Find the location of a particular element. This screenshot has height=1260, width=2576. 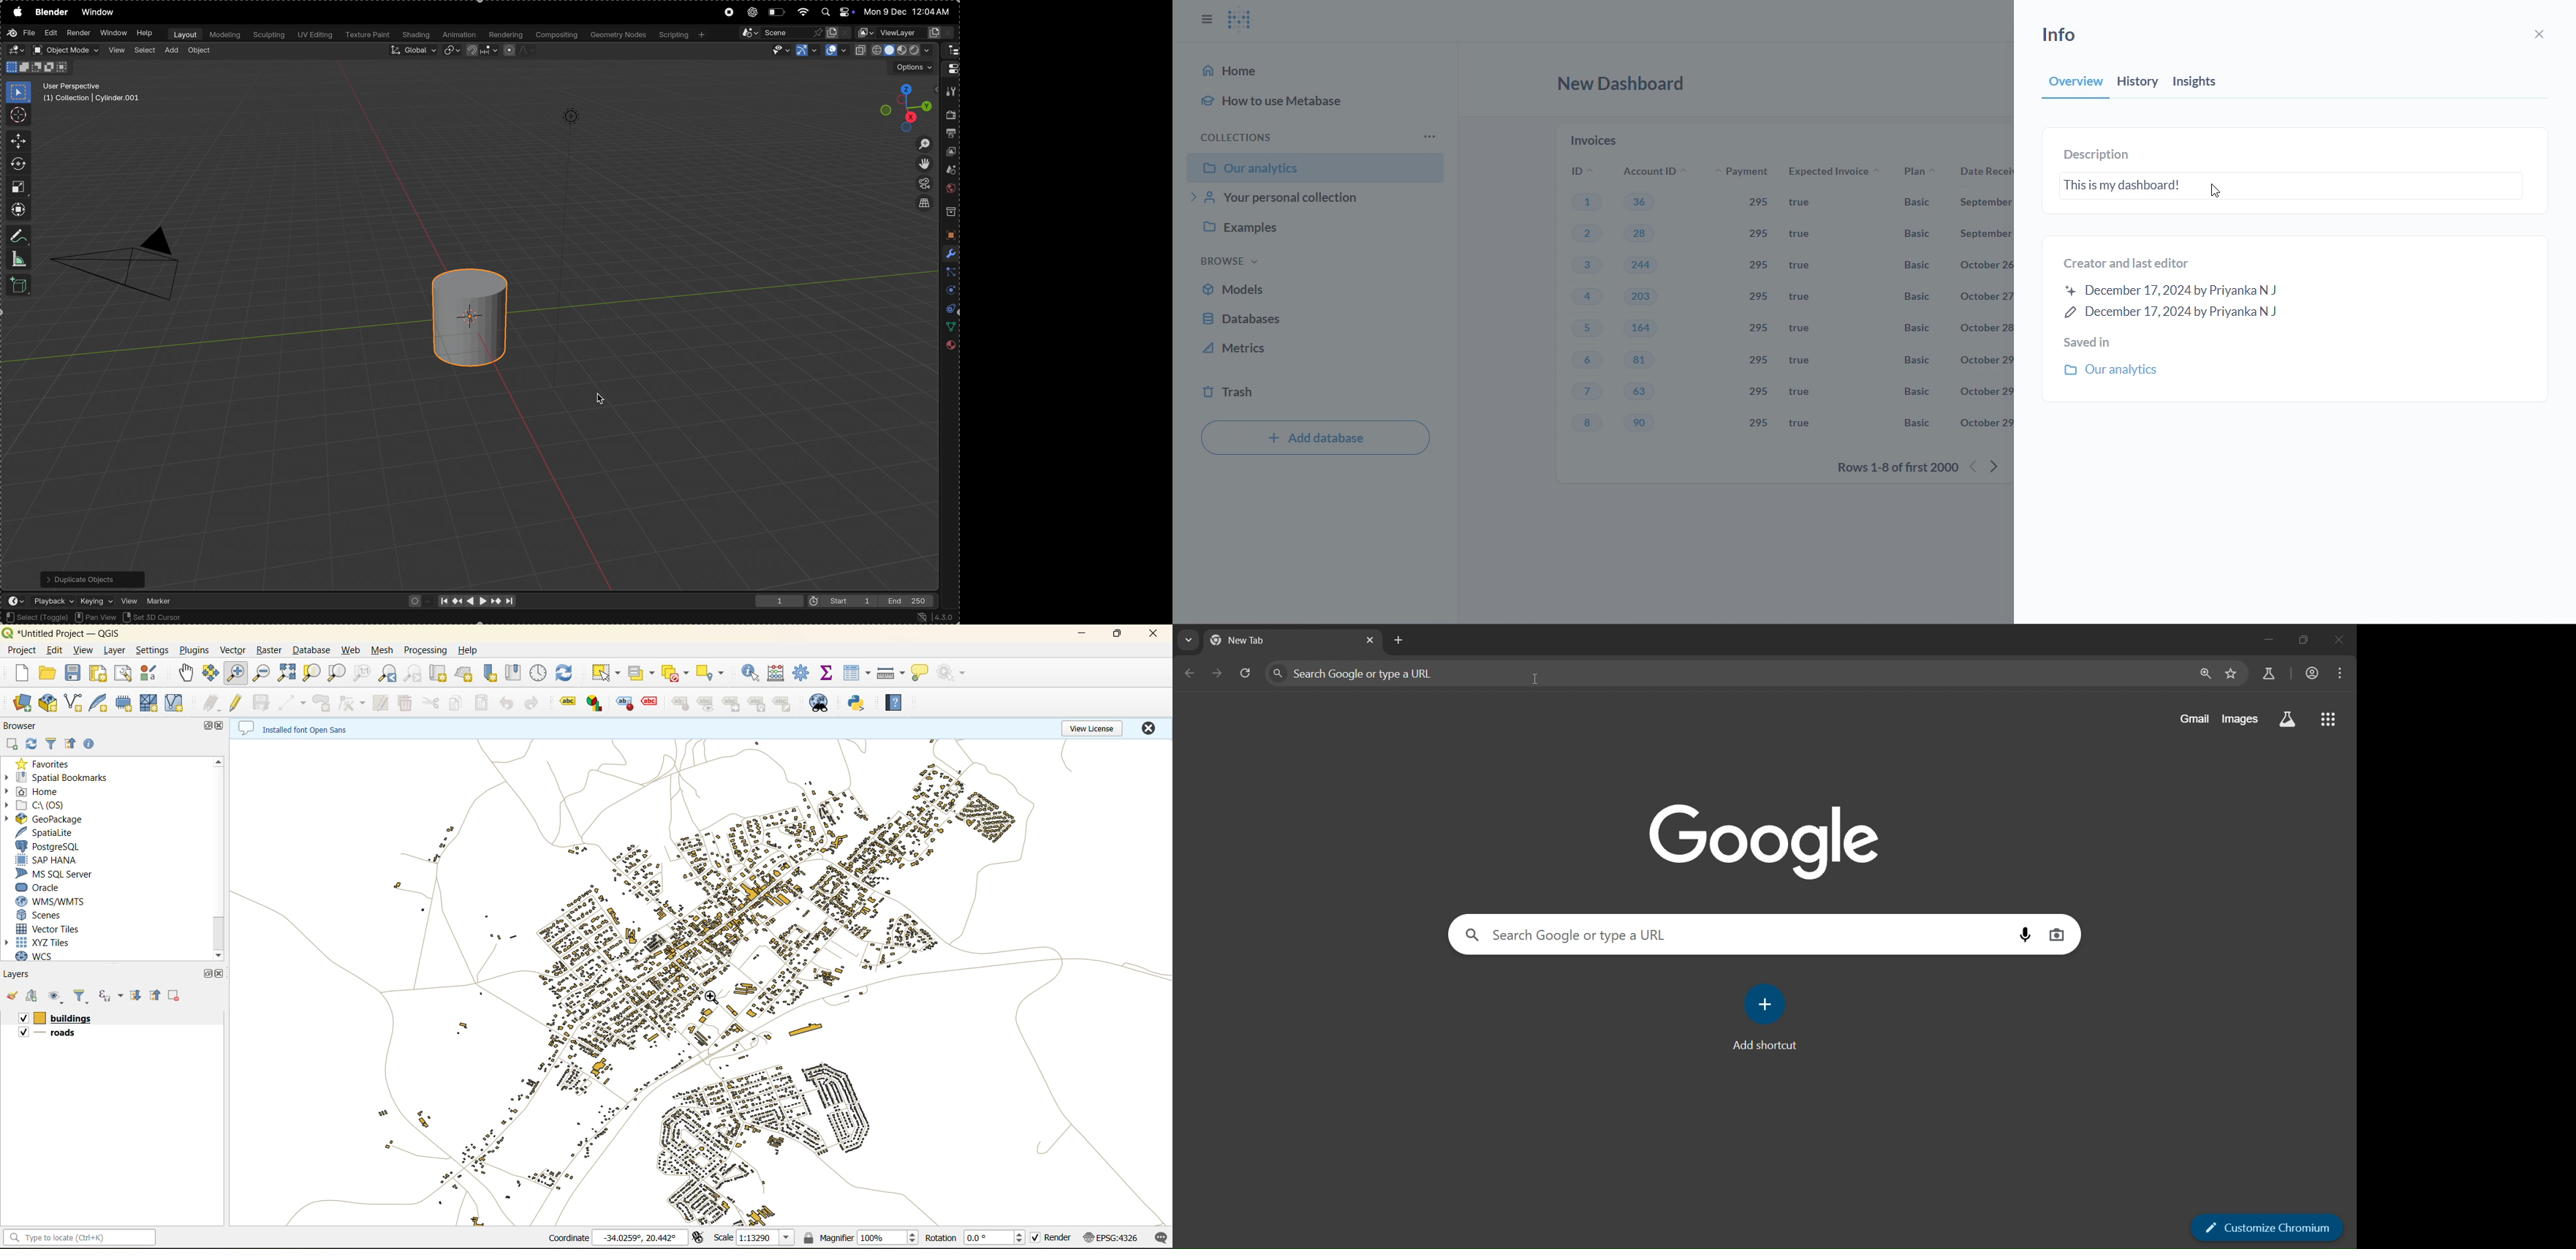

minimize is located at coordinates (1081, 637).